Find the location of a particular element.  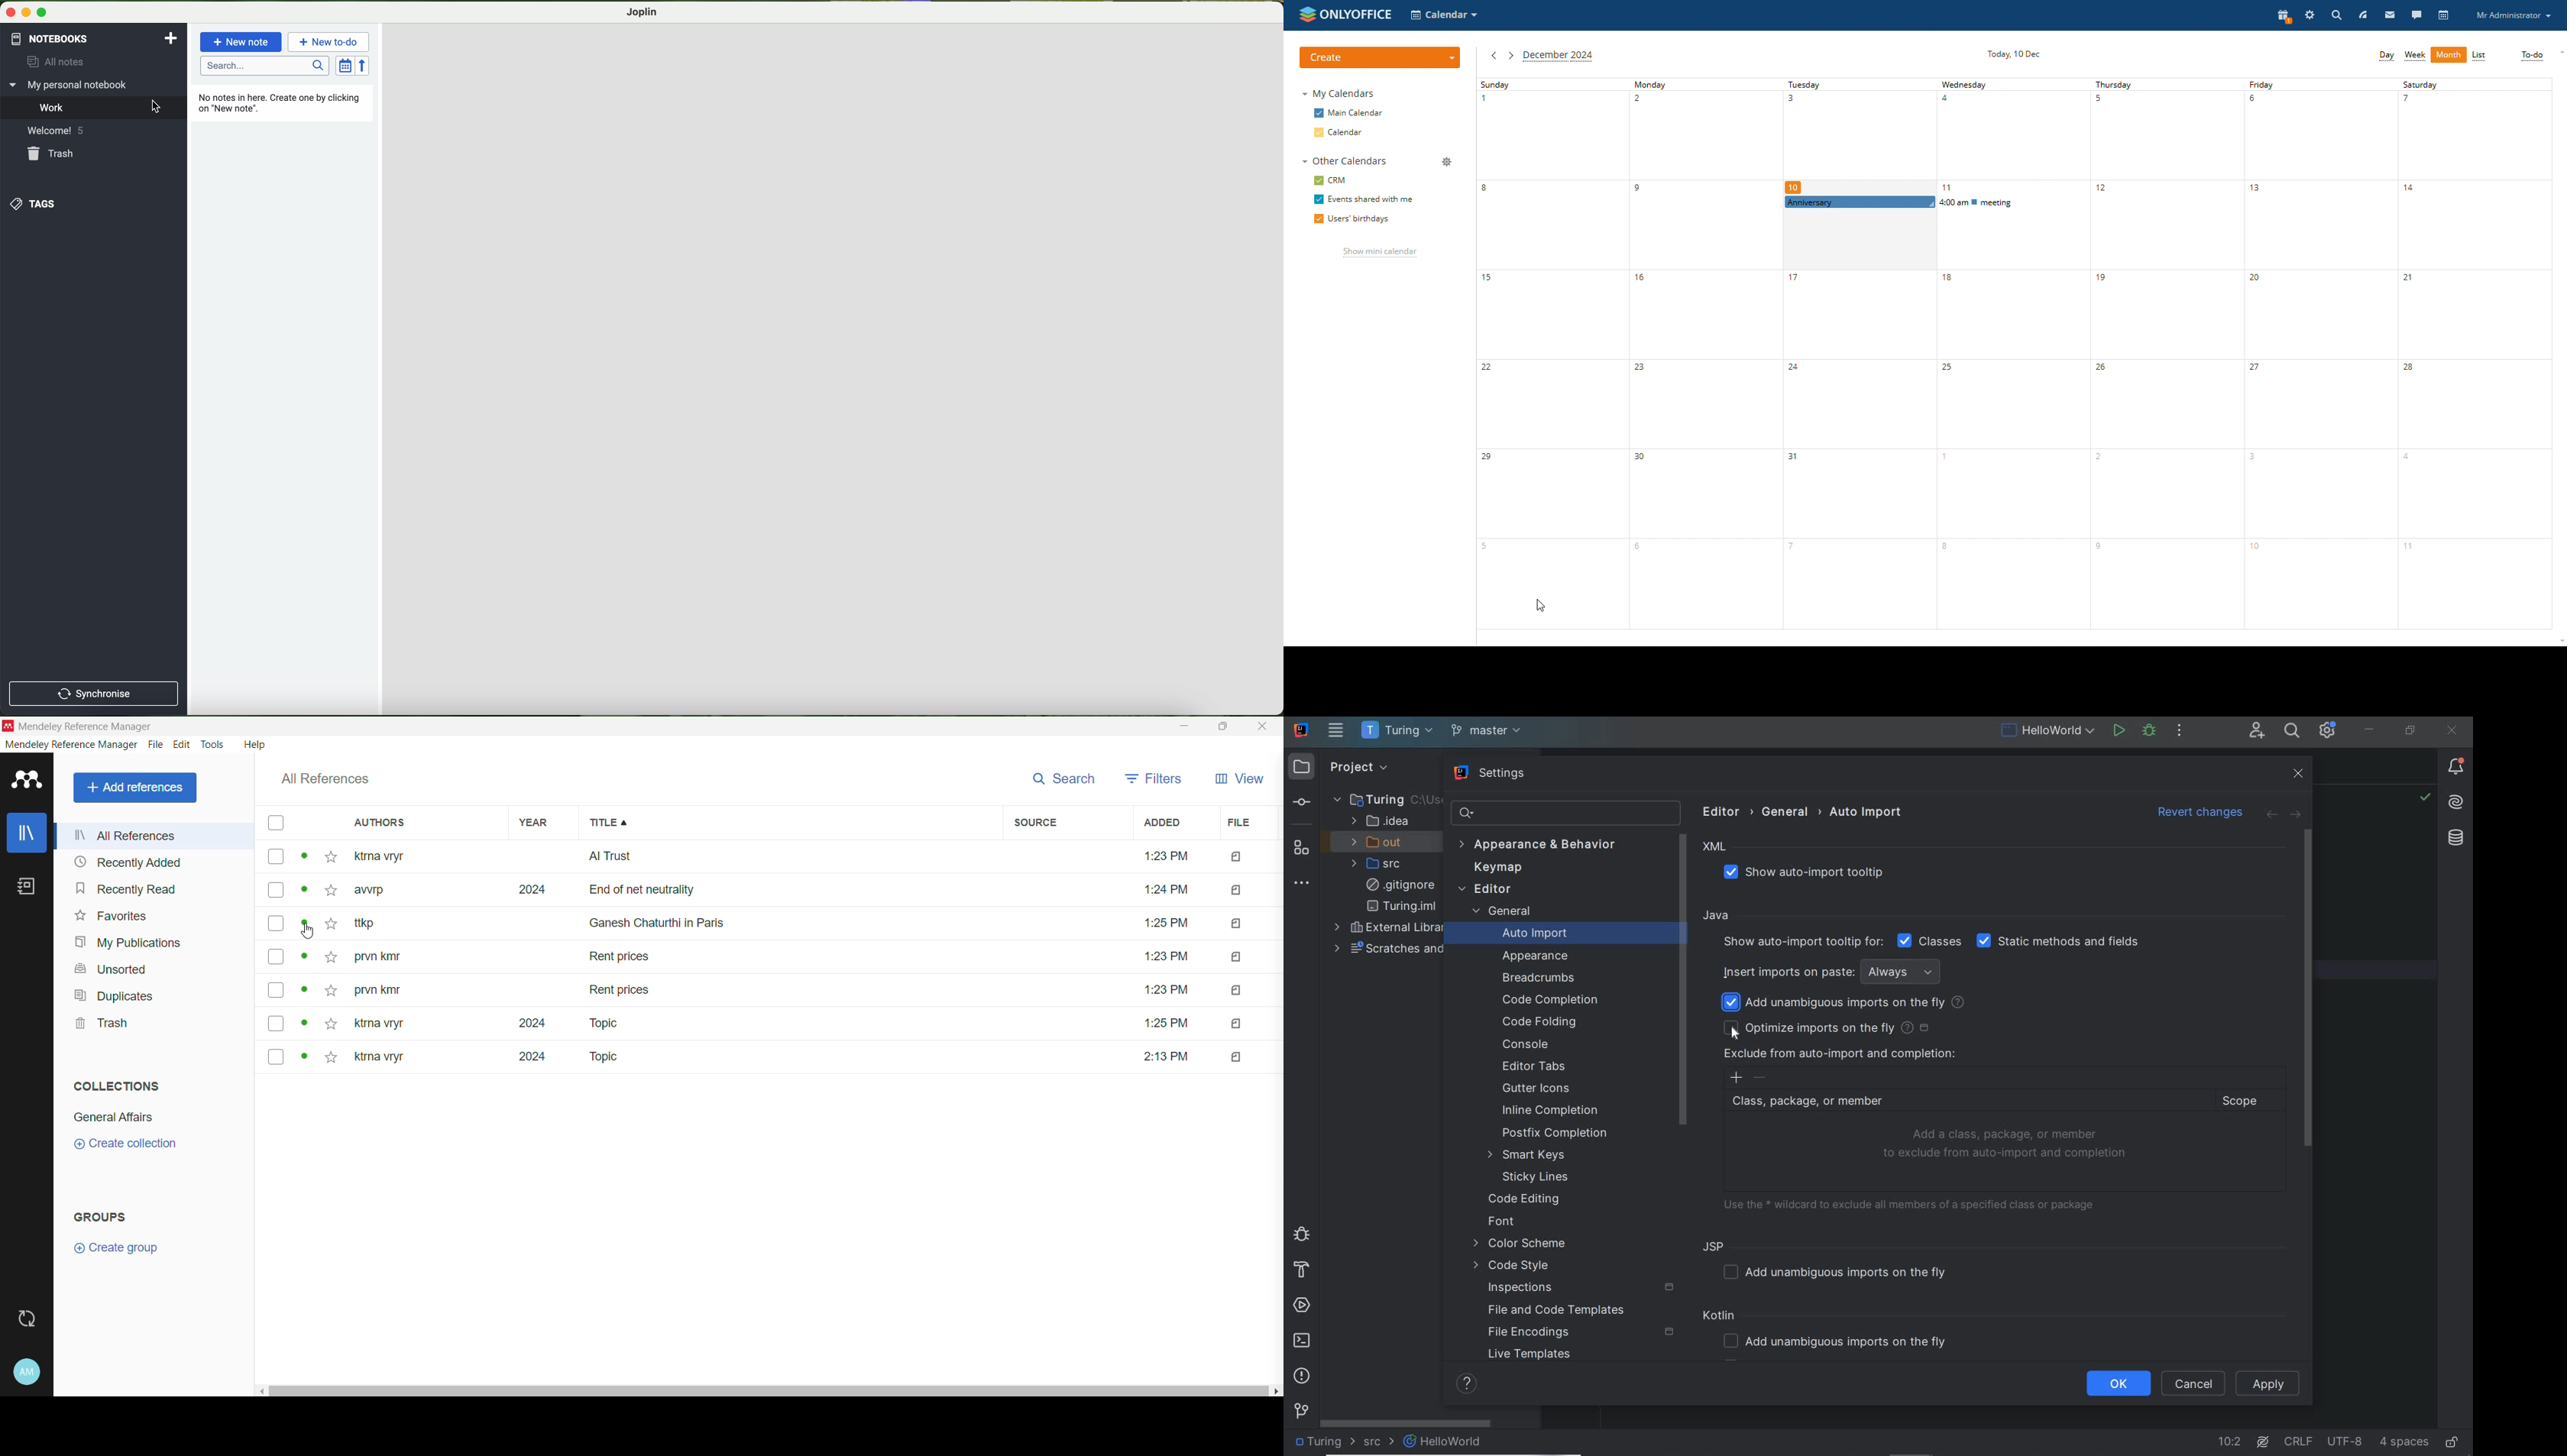

no notes in here. create one by clicking new note is located at coordinates (282, 102).